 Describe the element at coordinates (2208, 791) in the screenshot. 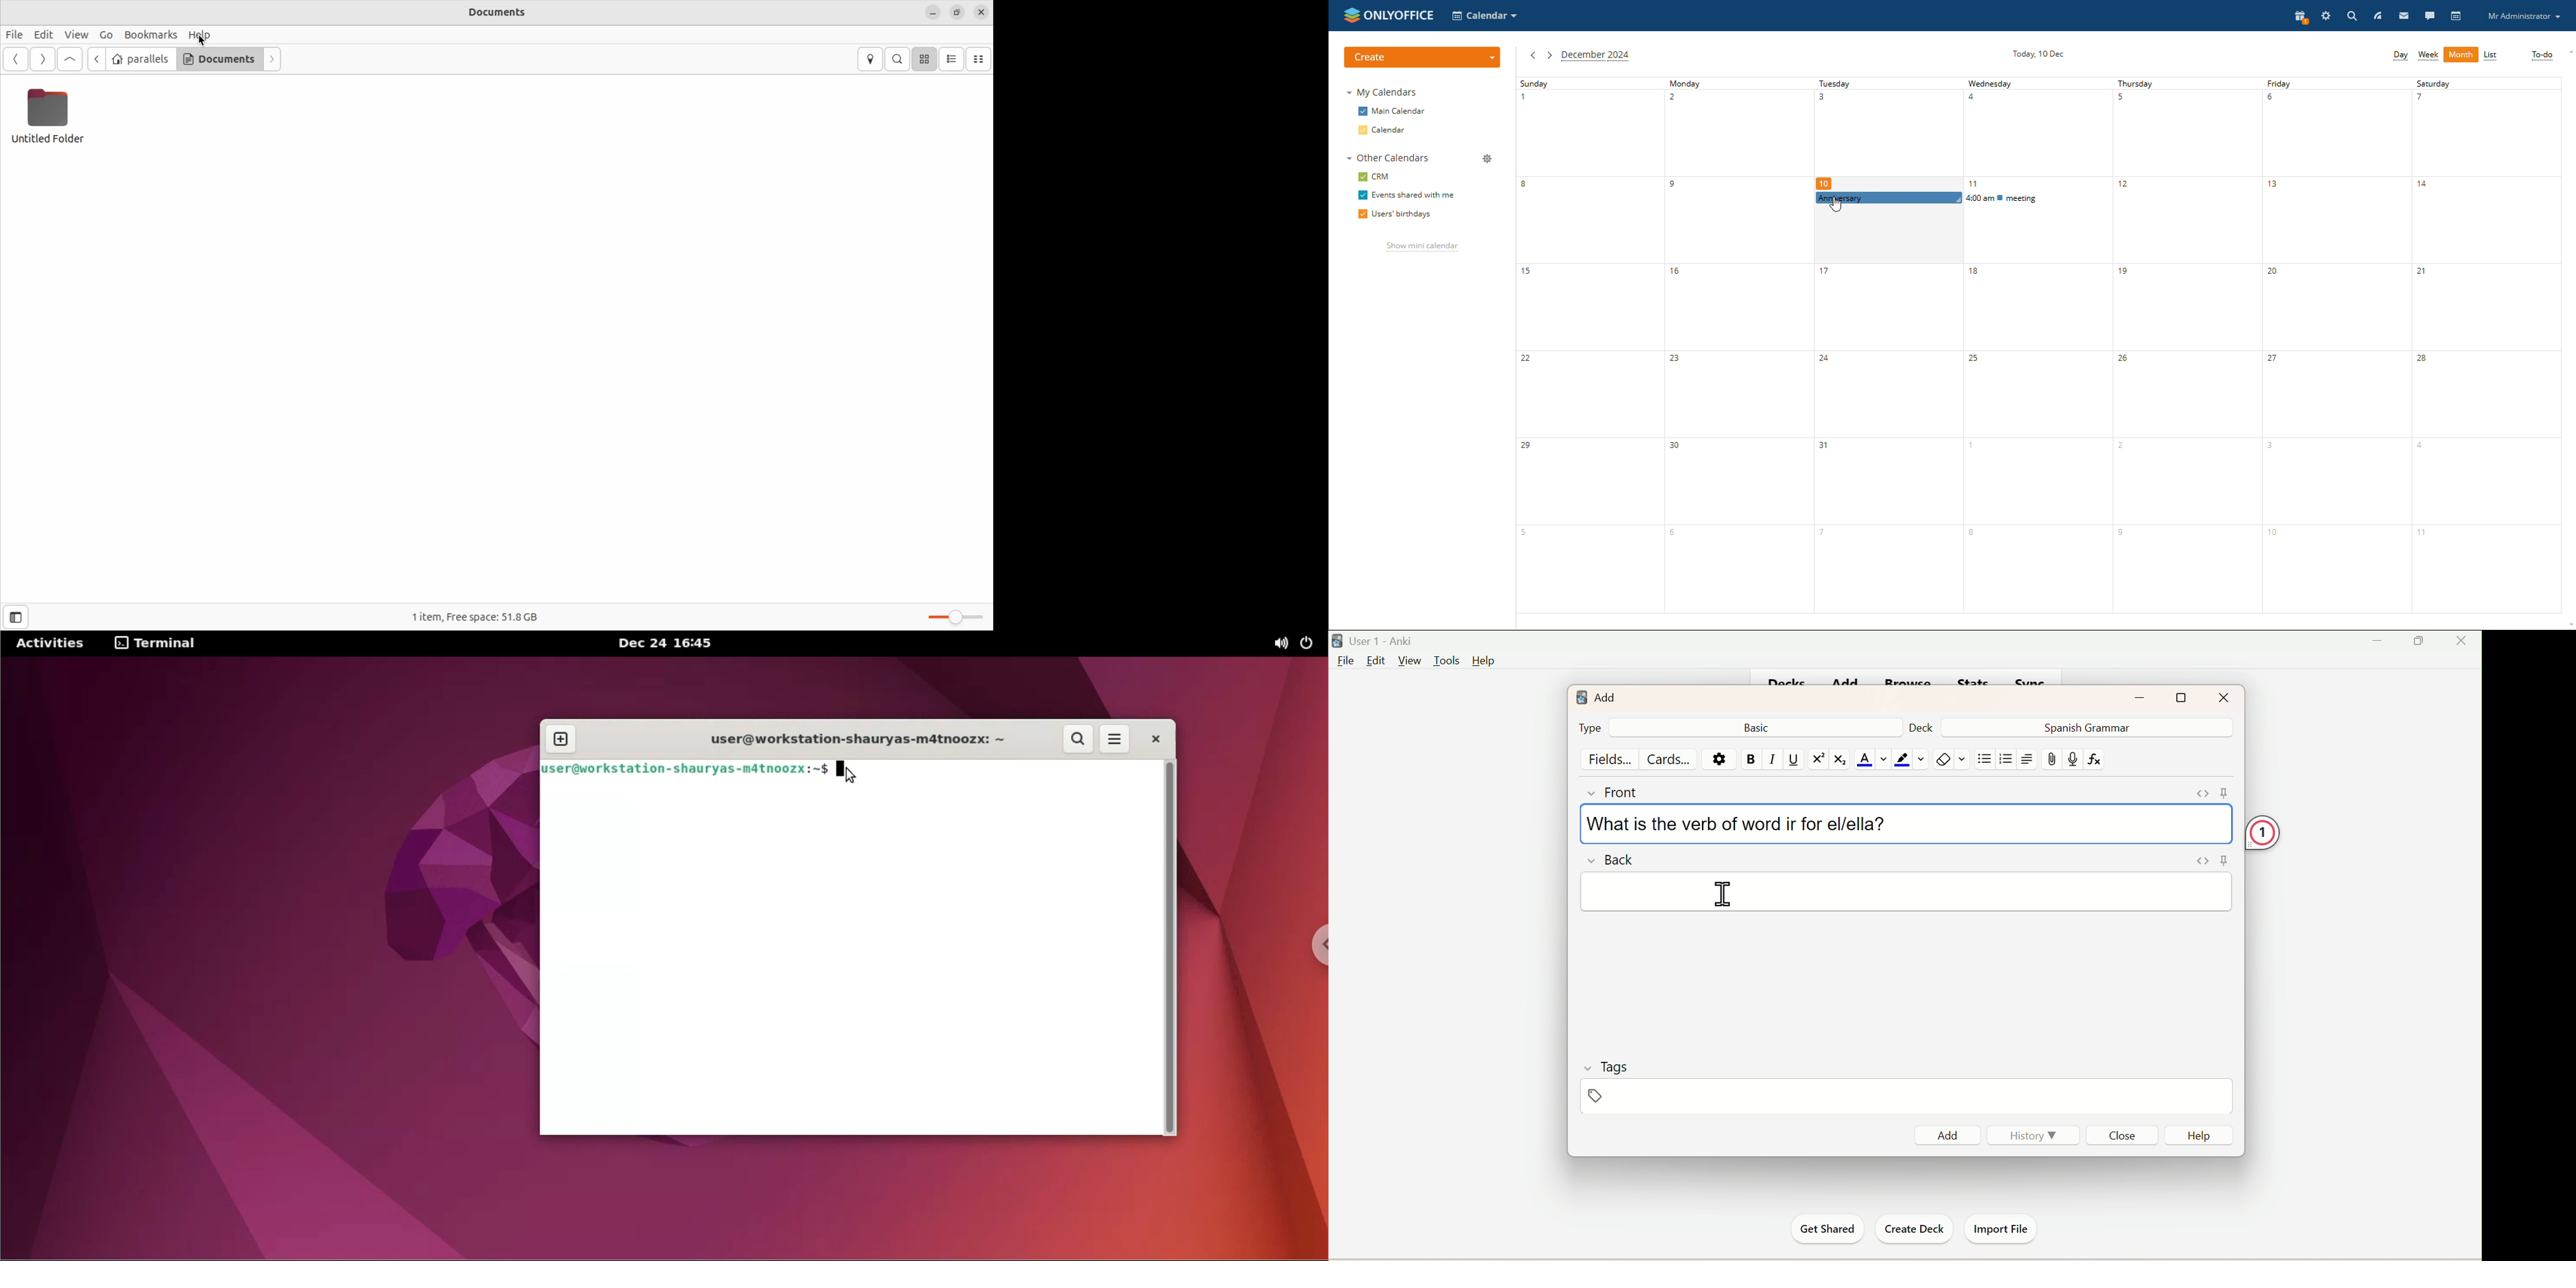

I see `Pin` at that location.